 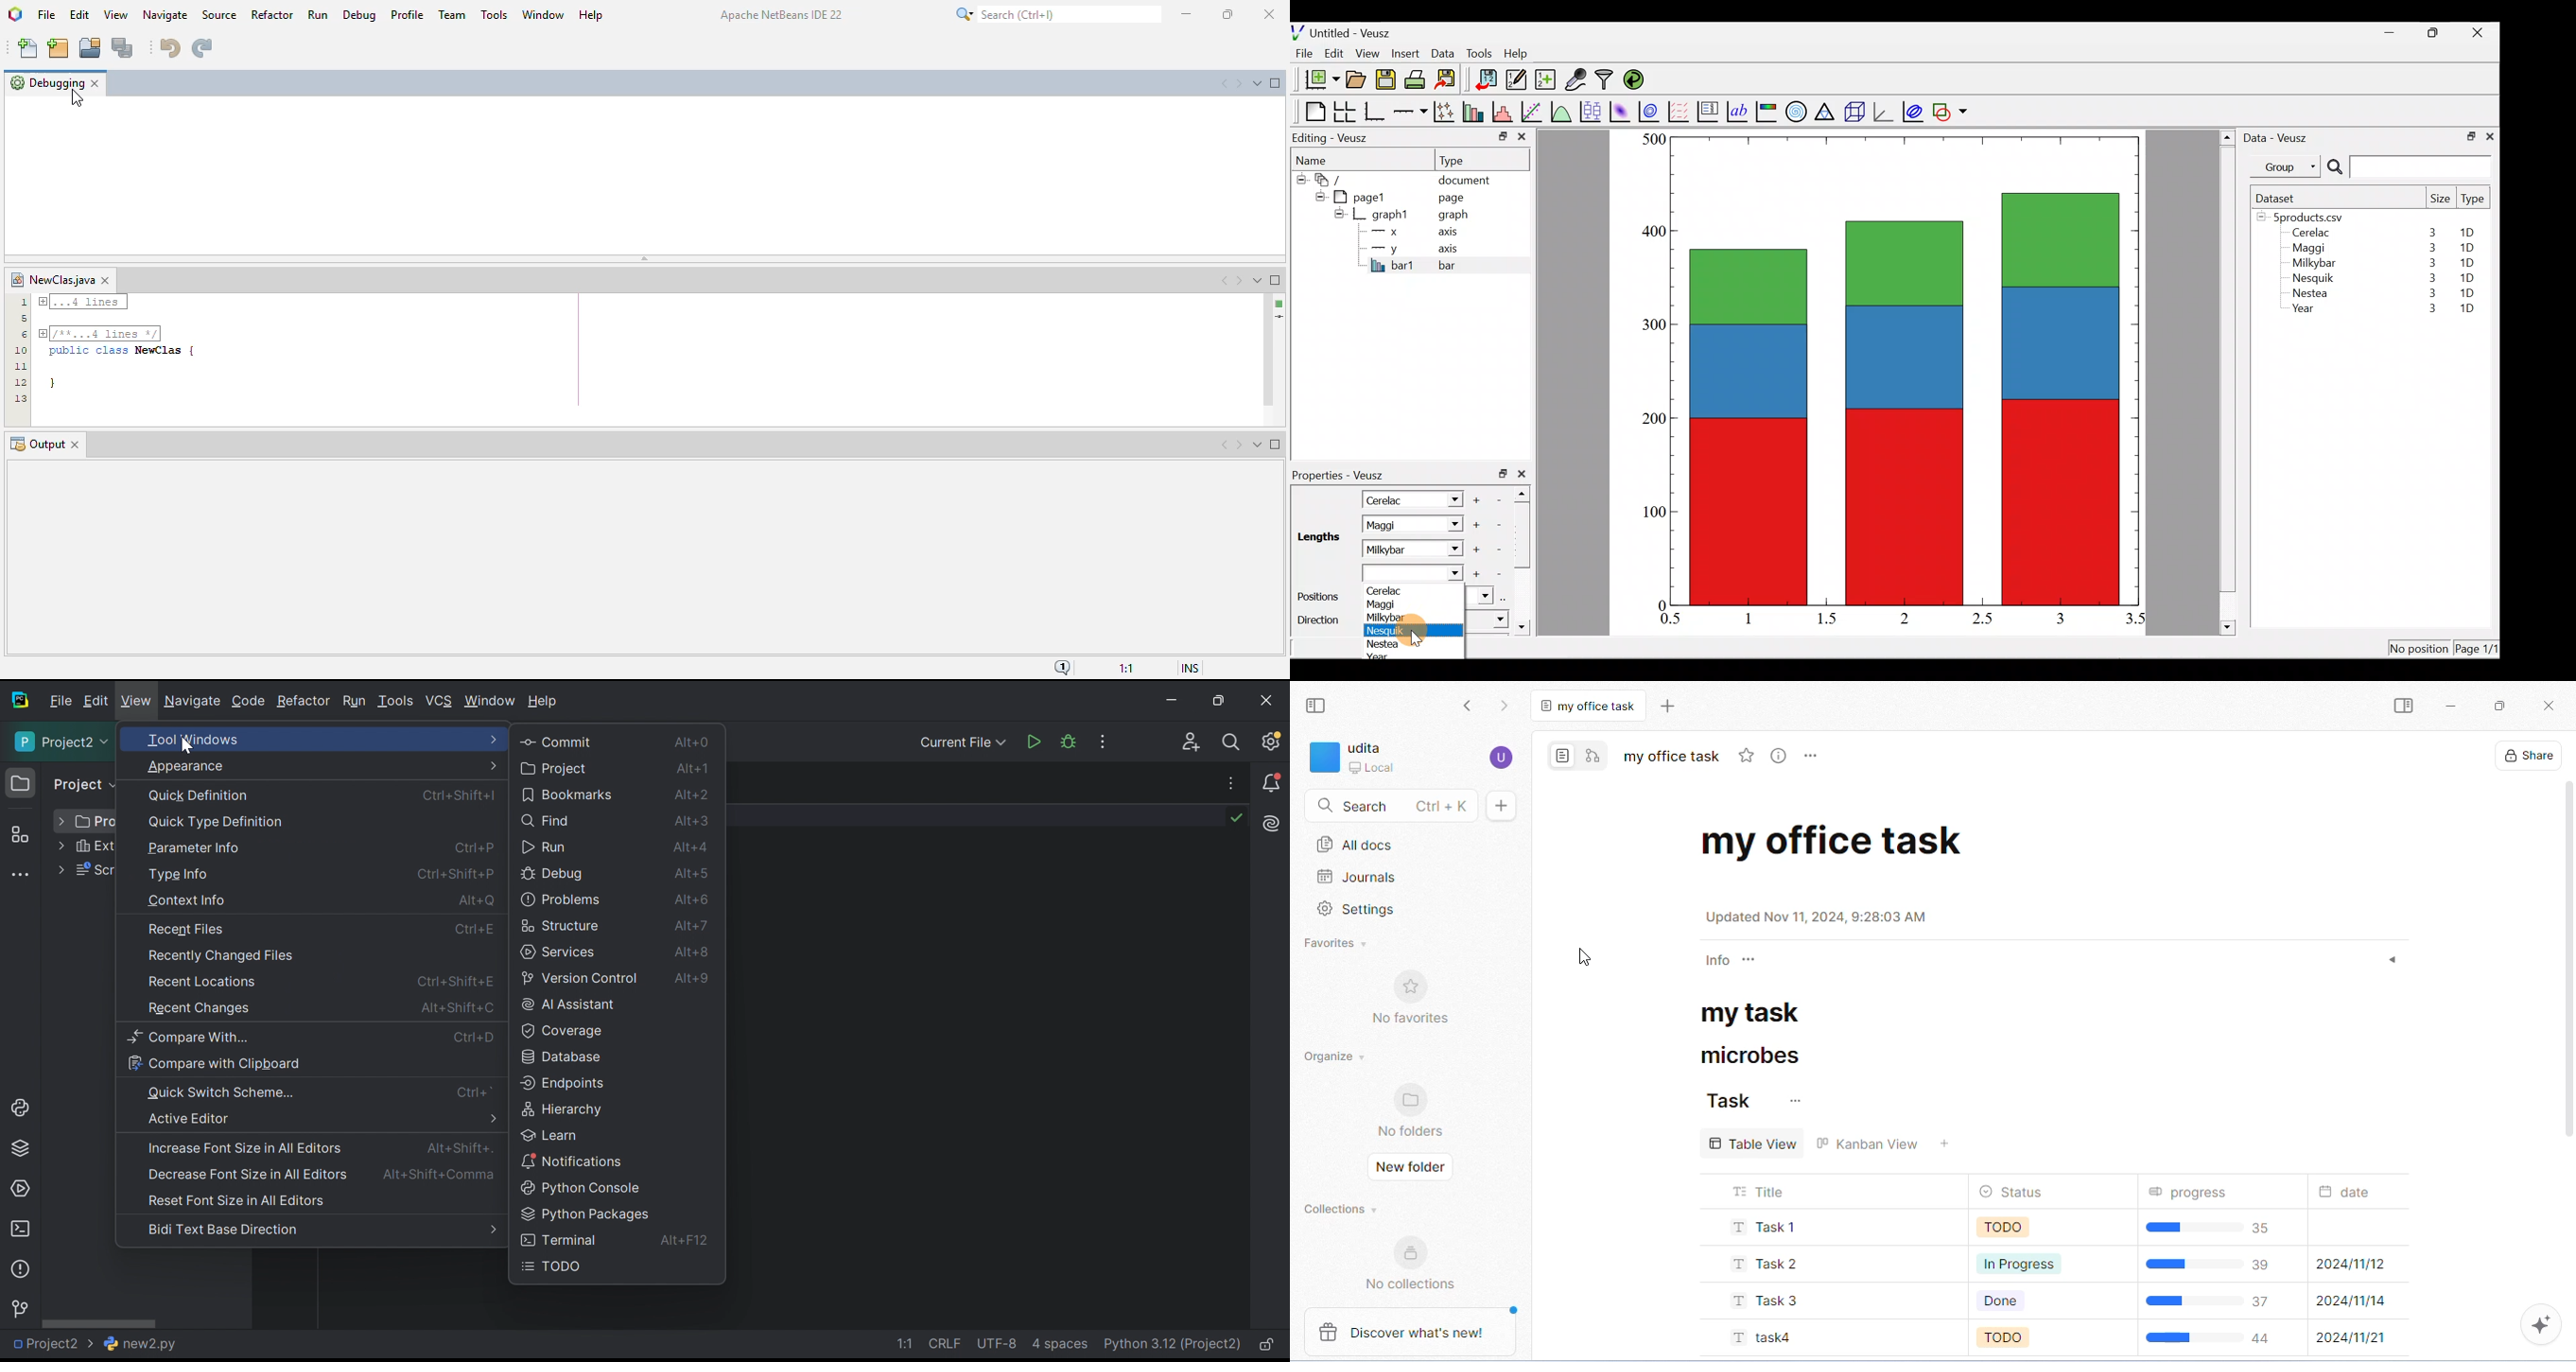 I want to click on progress 37, so click(x=2219, y=1300).